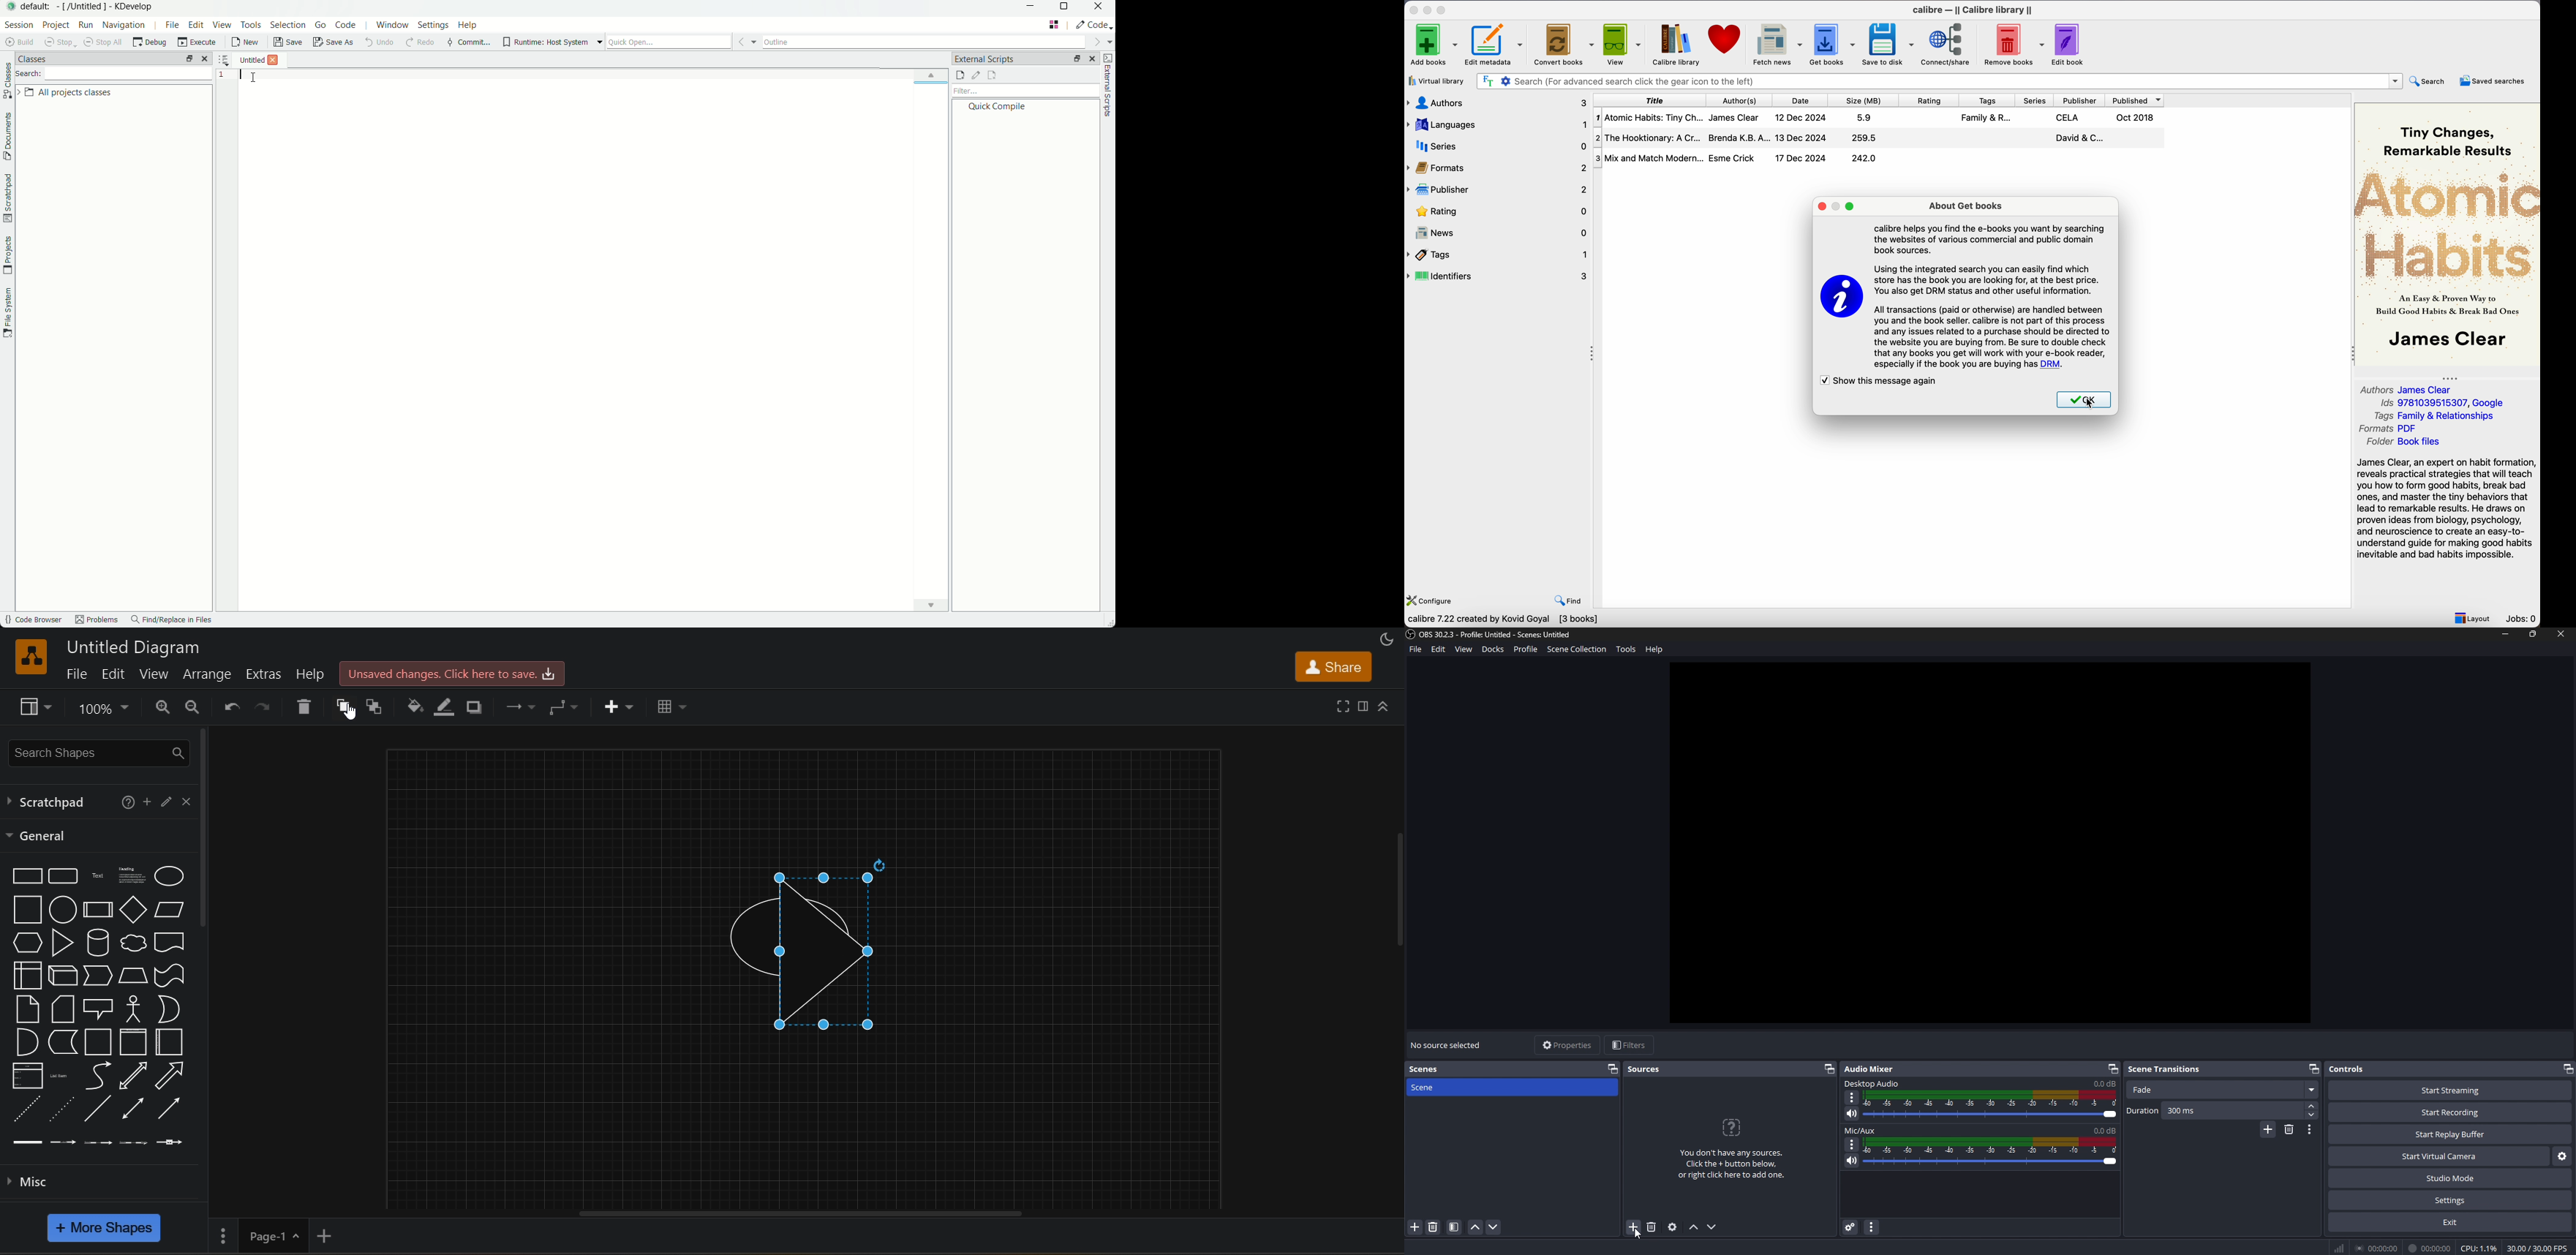  What do you see at coordinates (2443, 403) in the screenshot?
I see `Ids 9781039515307, Google` at bounding box center [2443, 403].